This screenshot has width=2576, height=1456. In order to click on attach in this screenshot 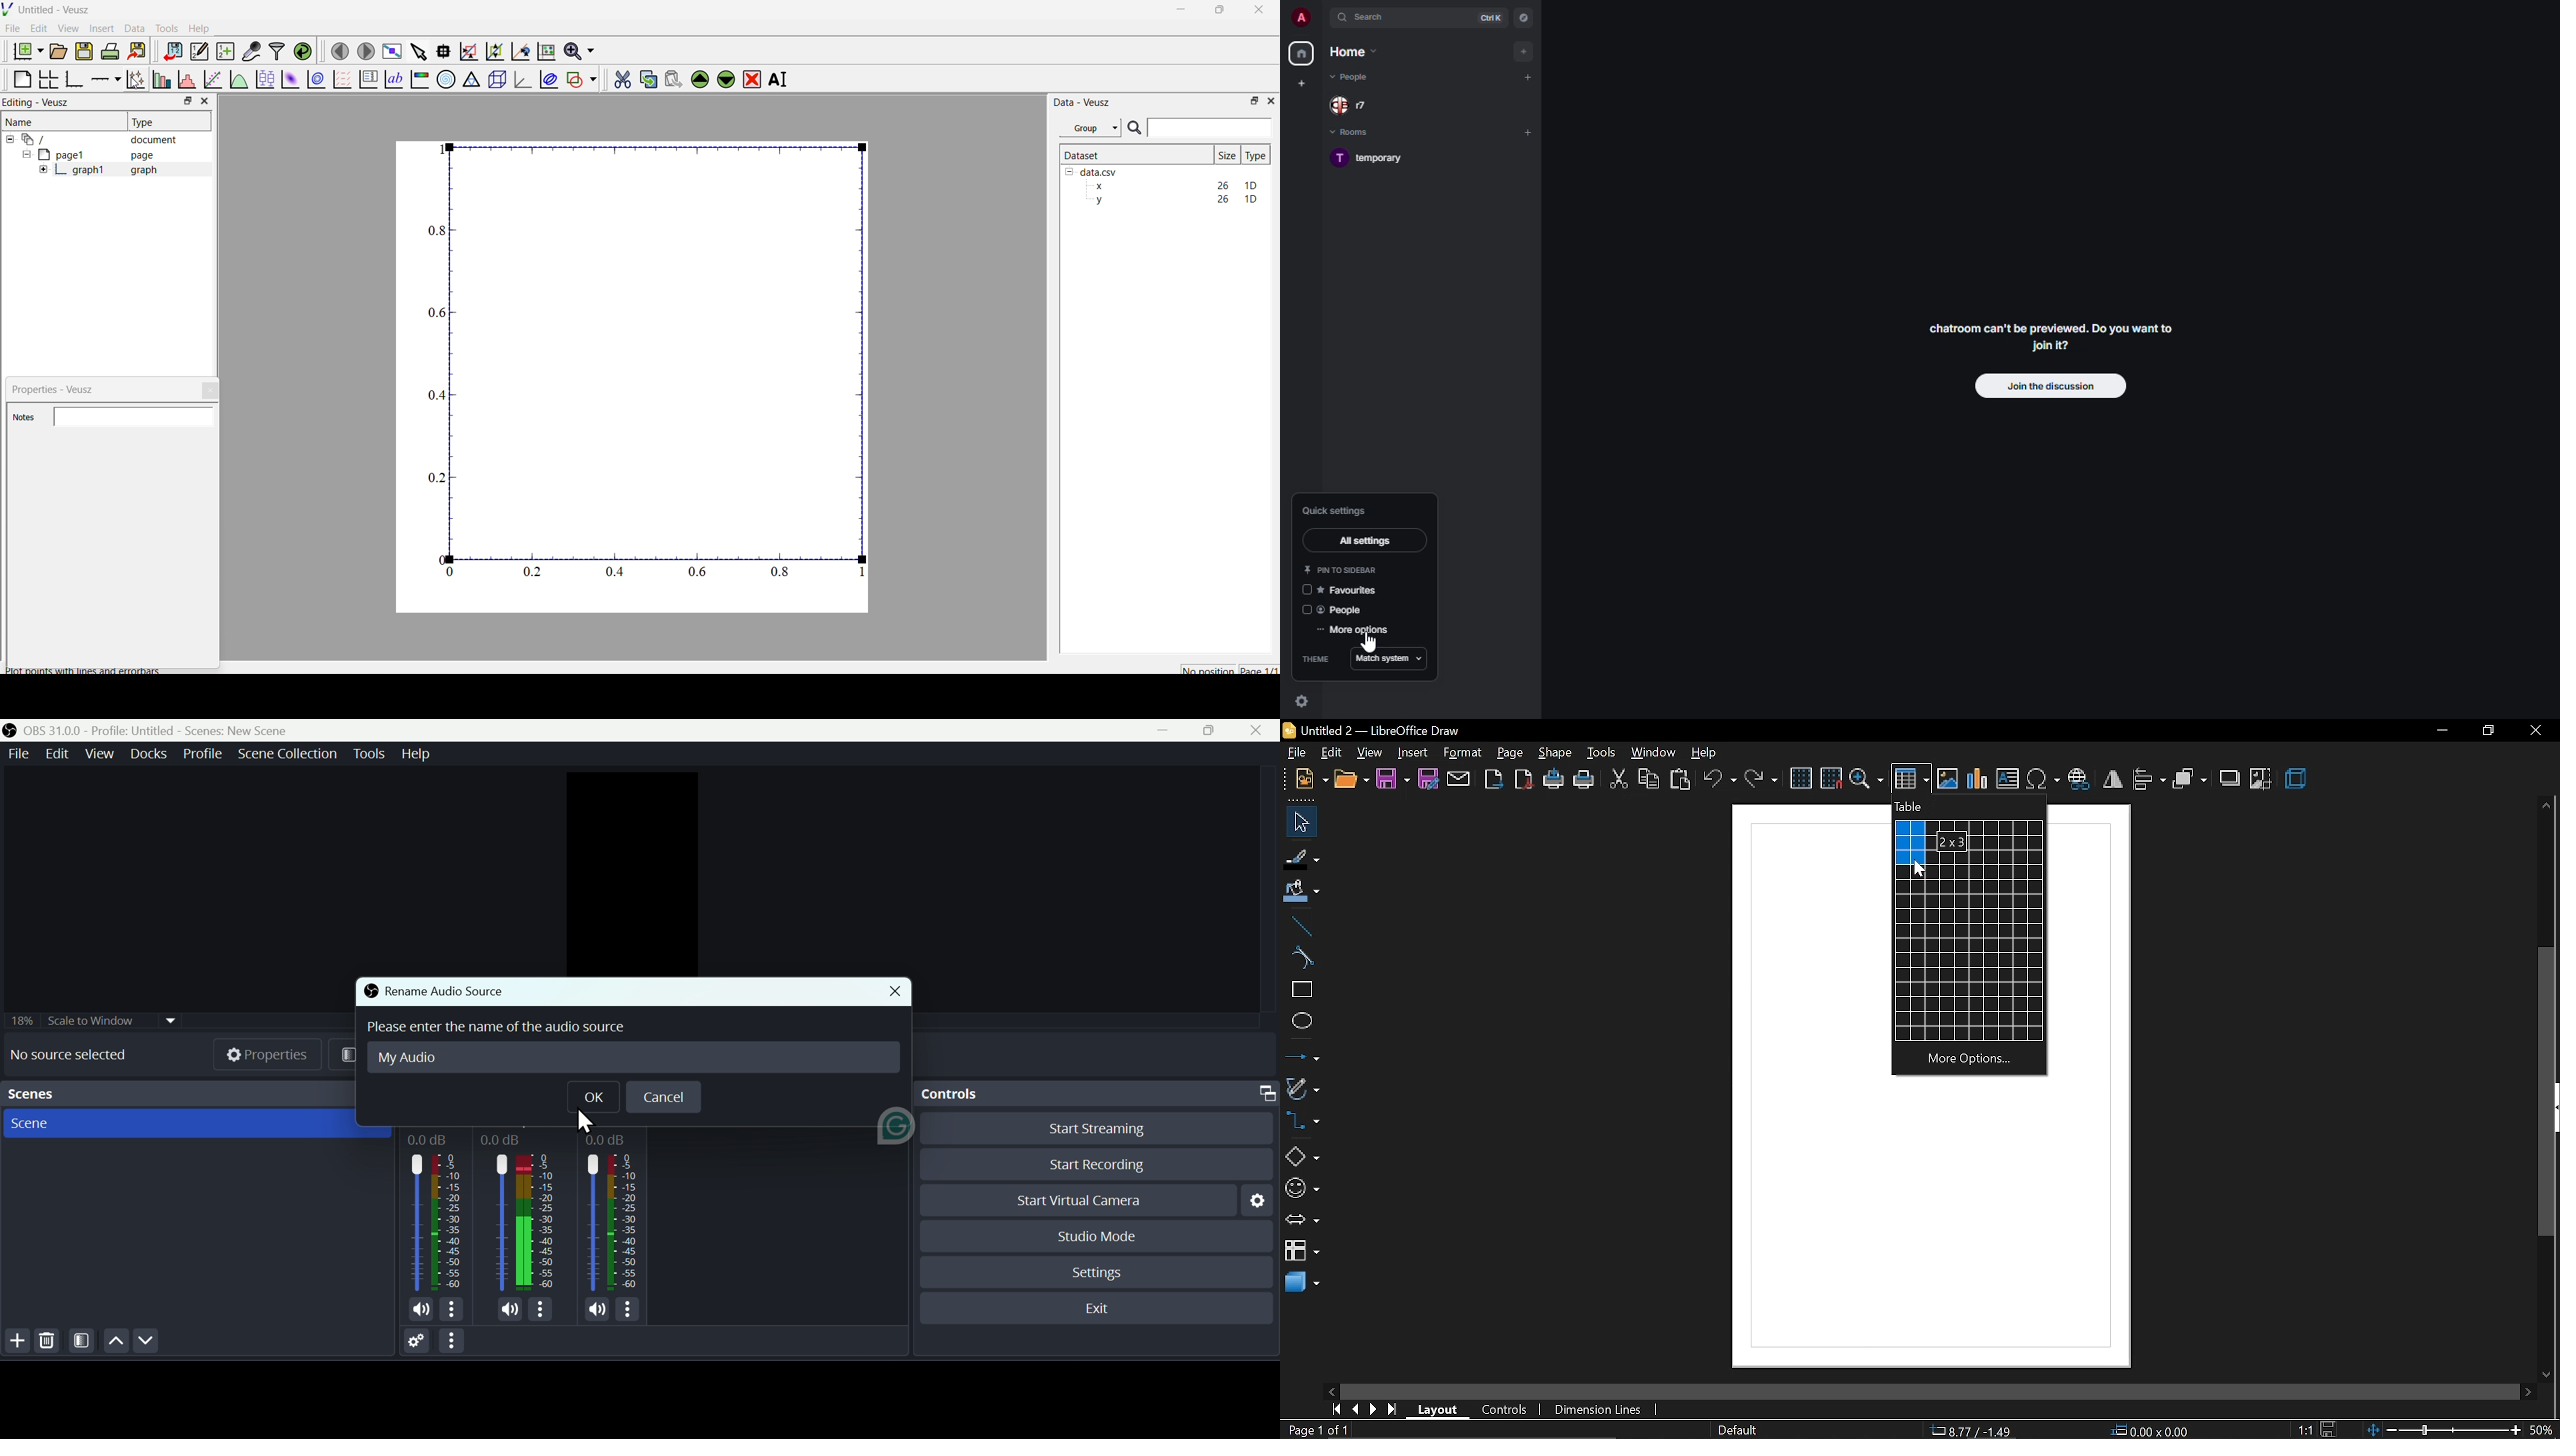, I will do `click(1458, 779)`.